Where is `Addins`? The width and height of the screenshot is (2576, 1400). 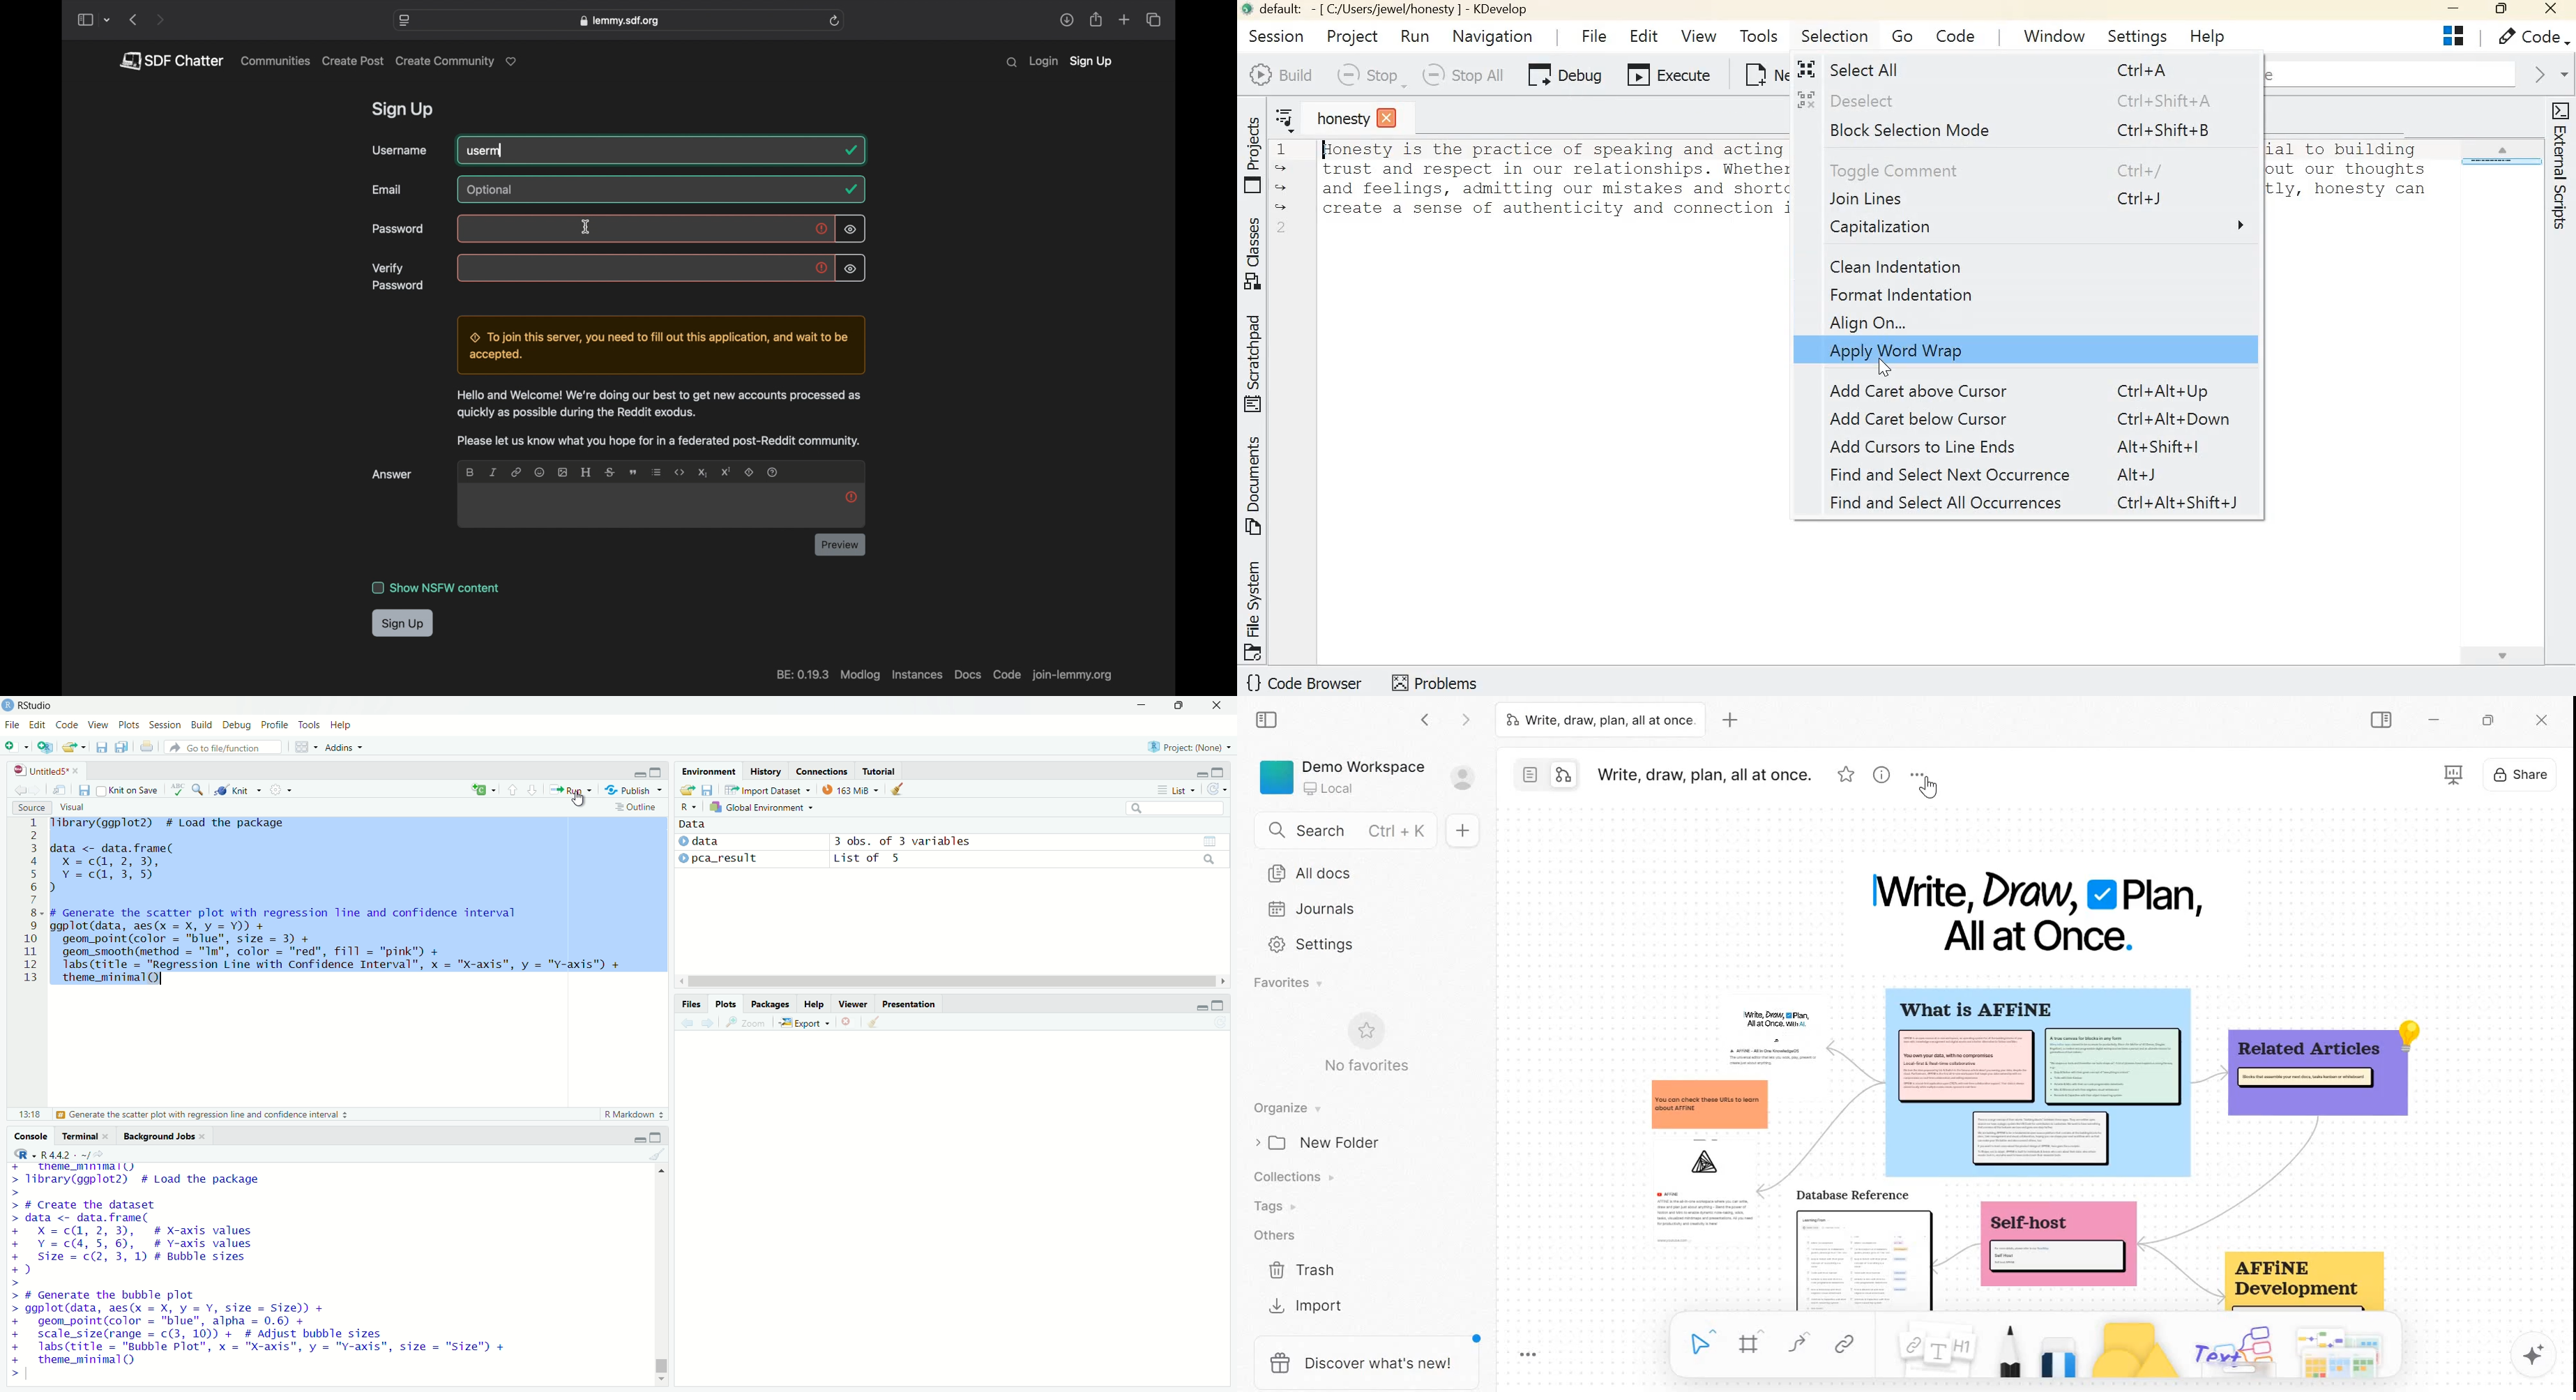 Addins is located at coordinates (343, 747).